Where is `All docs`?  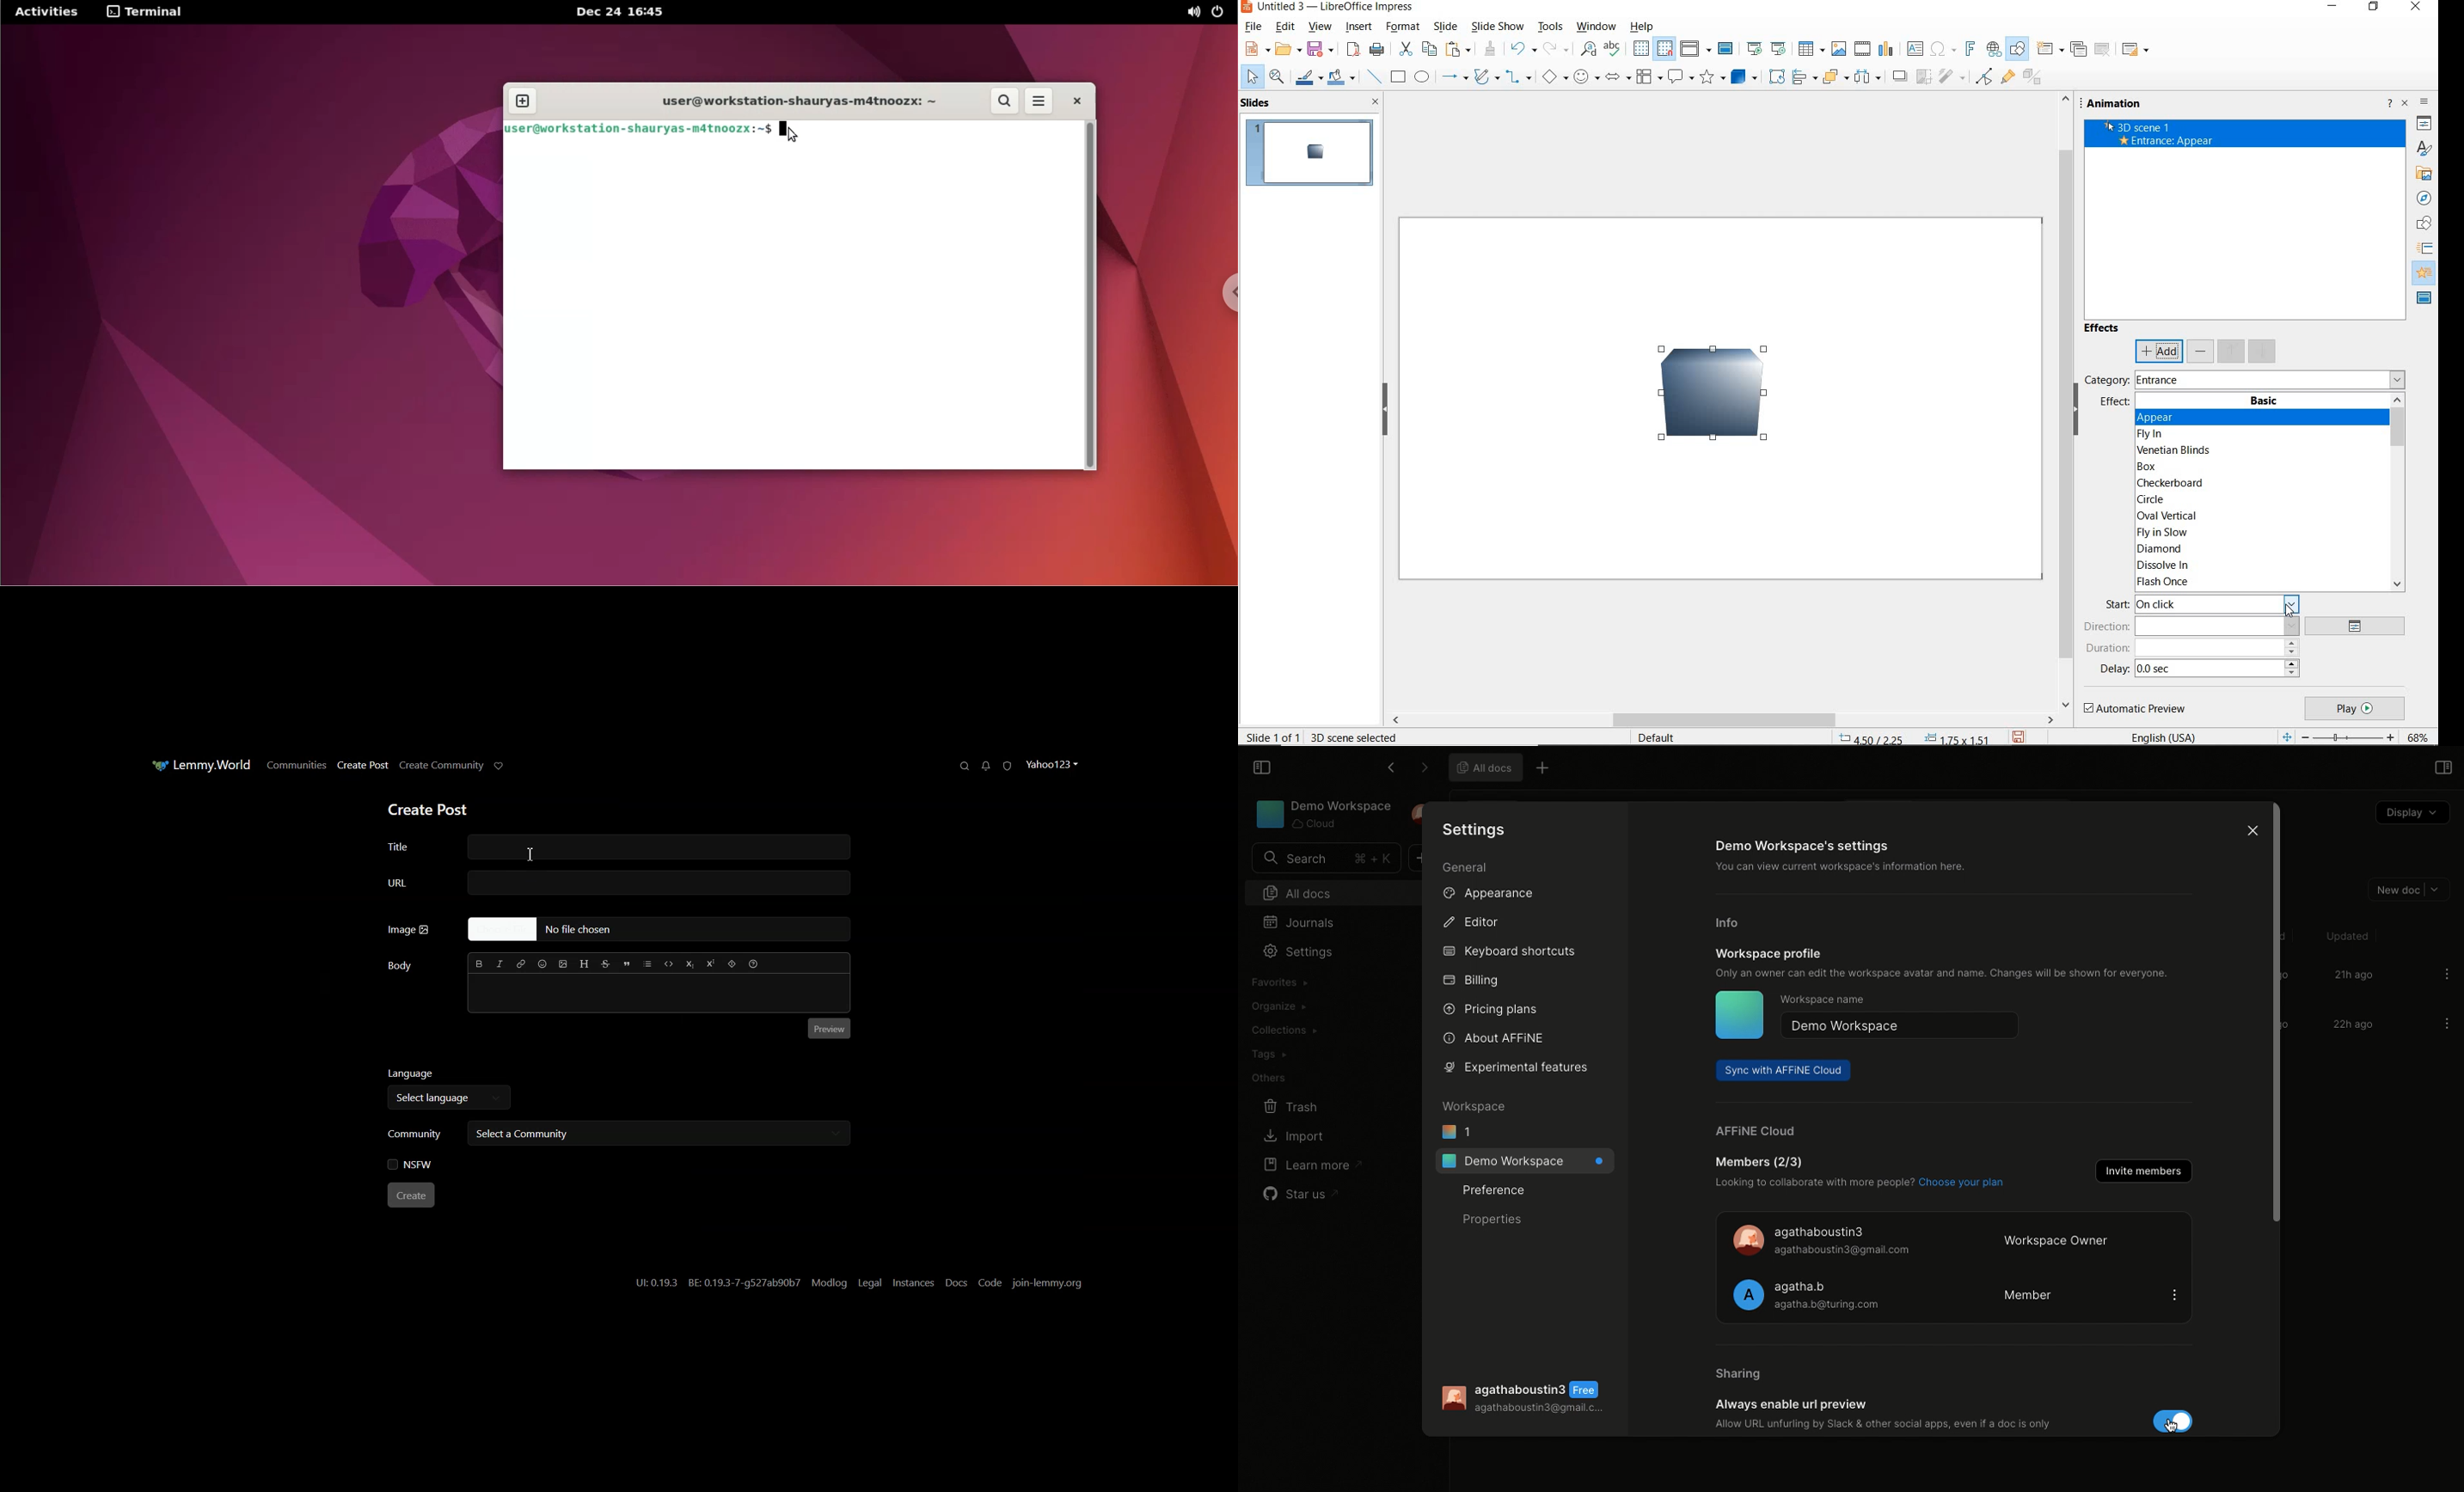
All docs is located at coordinates (1321, 892).